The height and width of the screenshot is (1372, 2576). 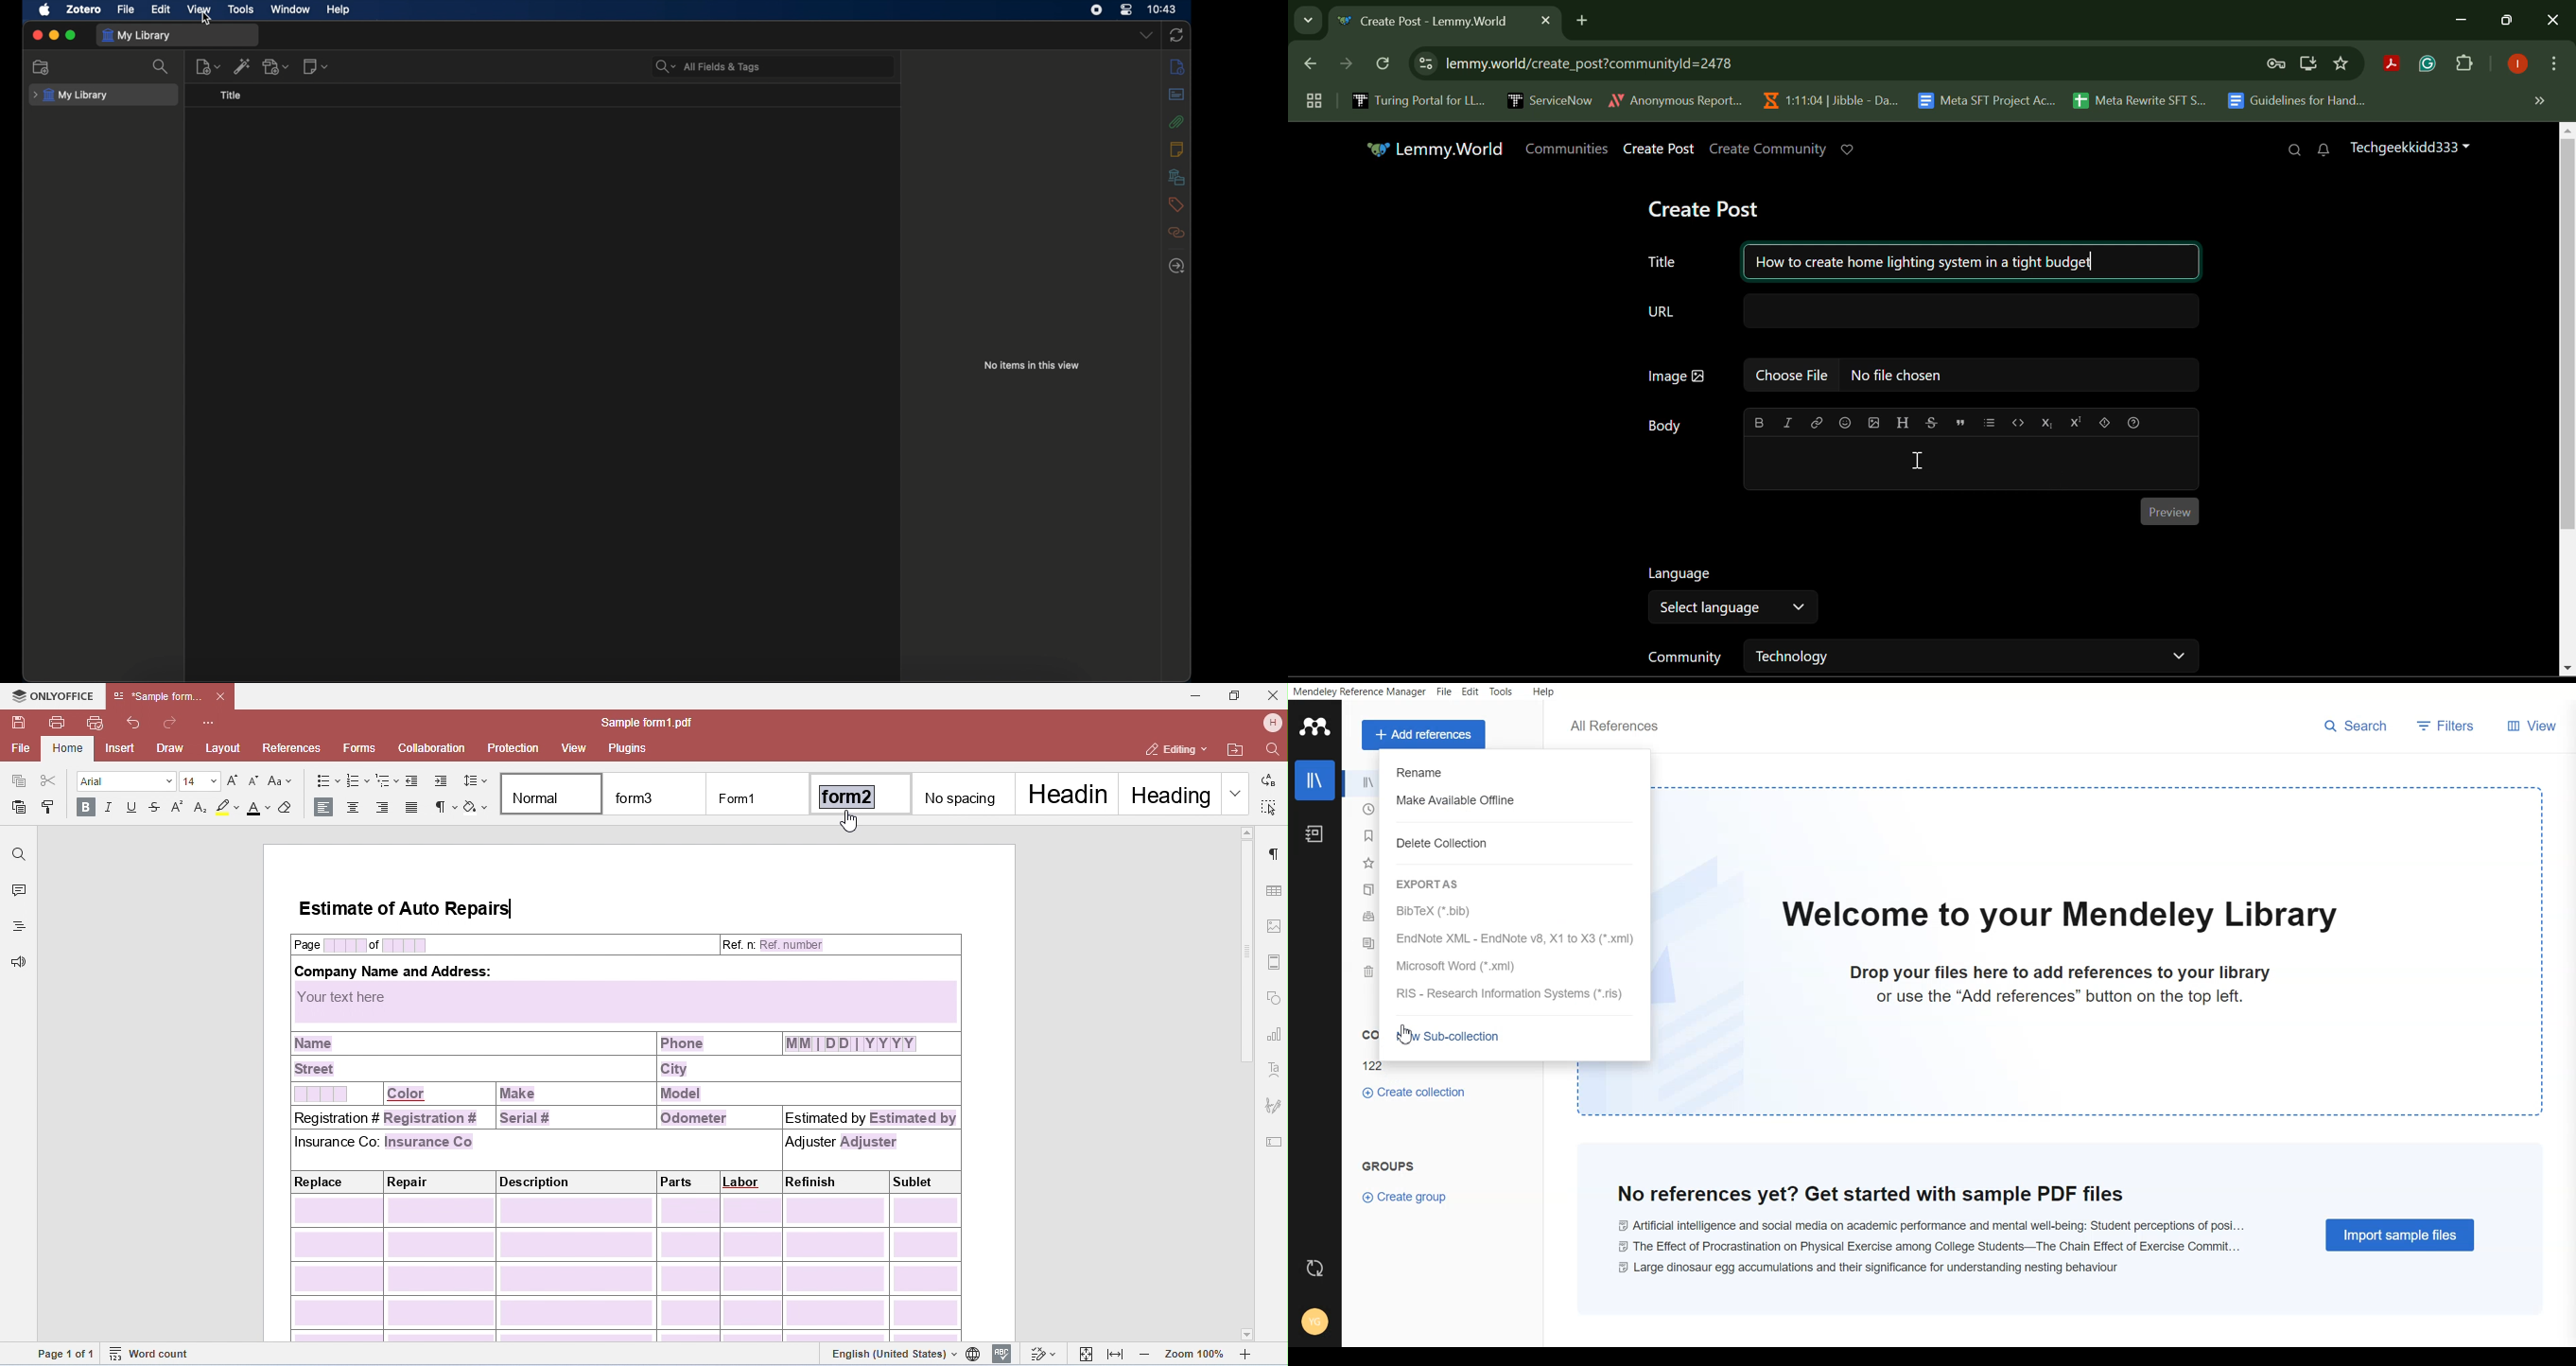 I want to click on Website Address, so click(x=1760, y=63).